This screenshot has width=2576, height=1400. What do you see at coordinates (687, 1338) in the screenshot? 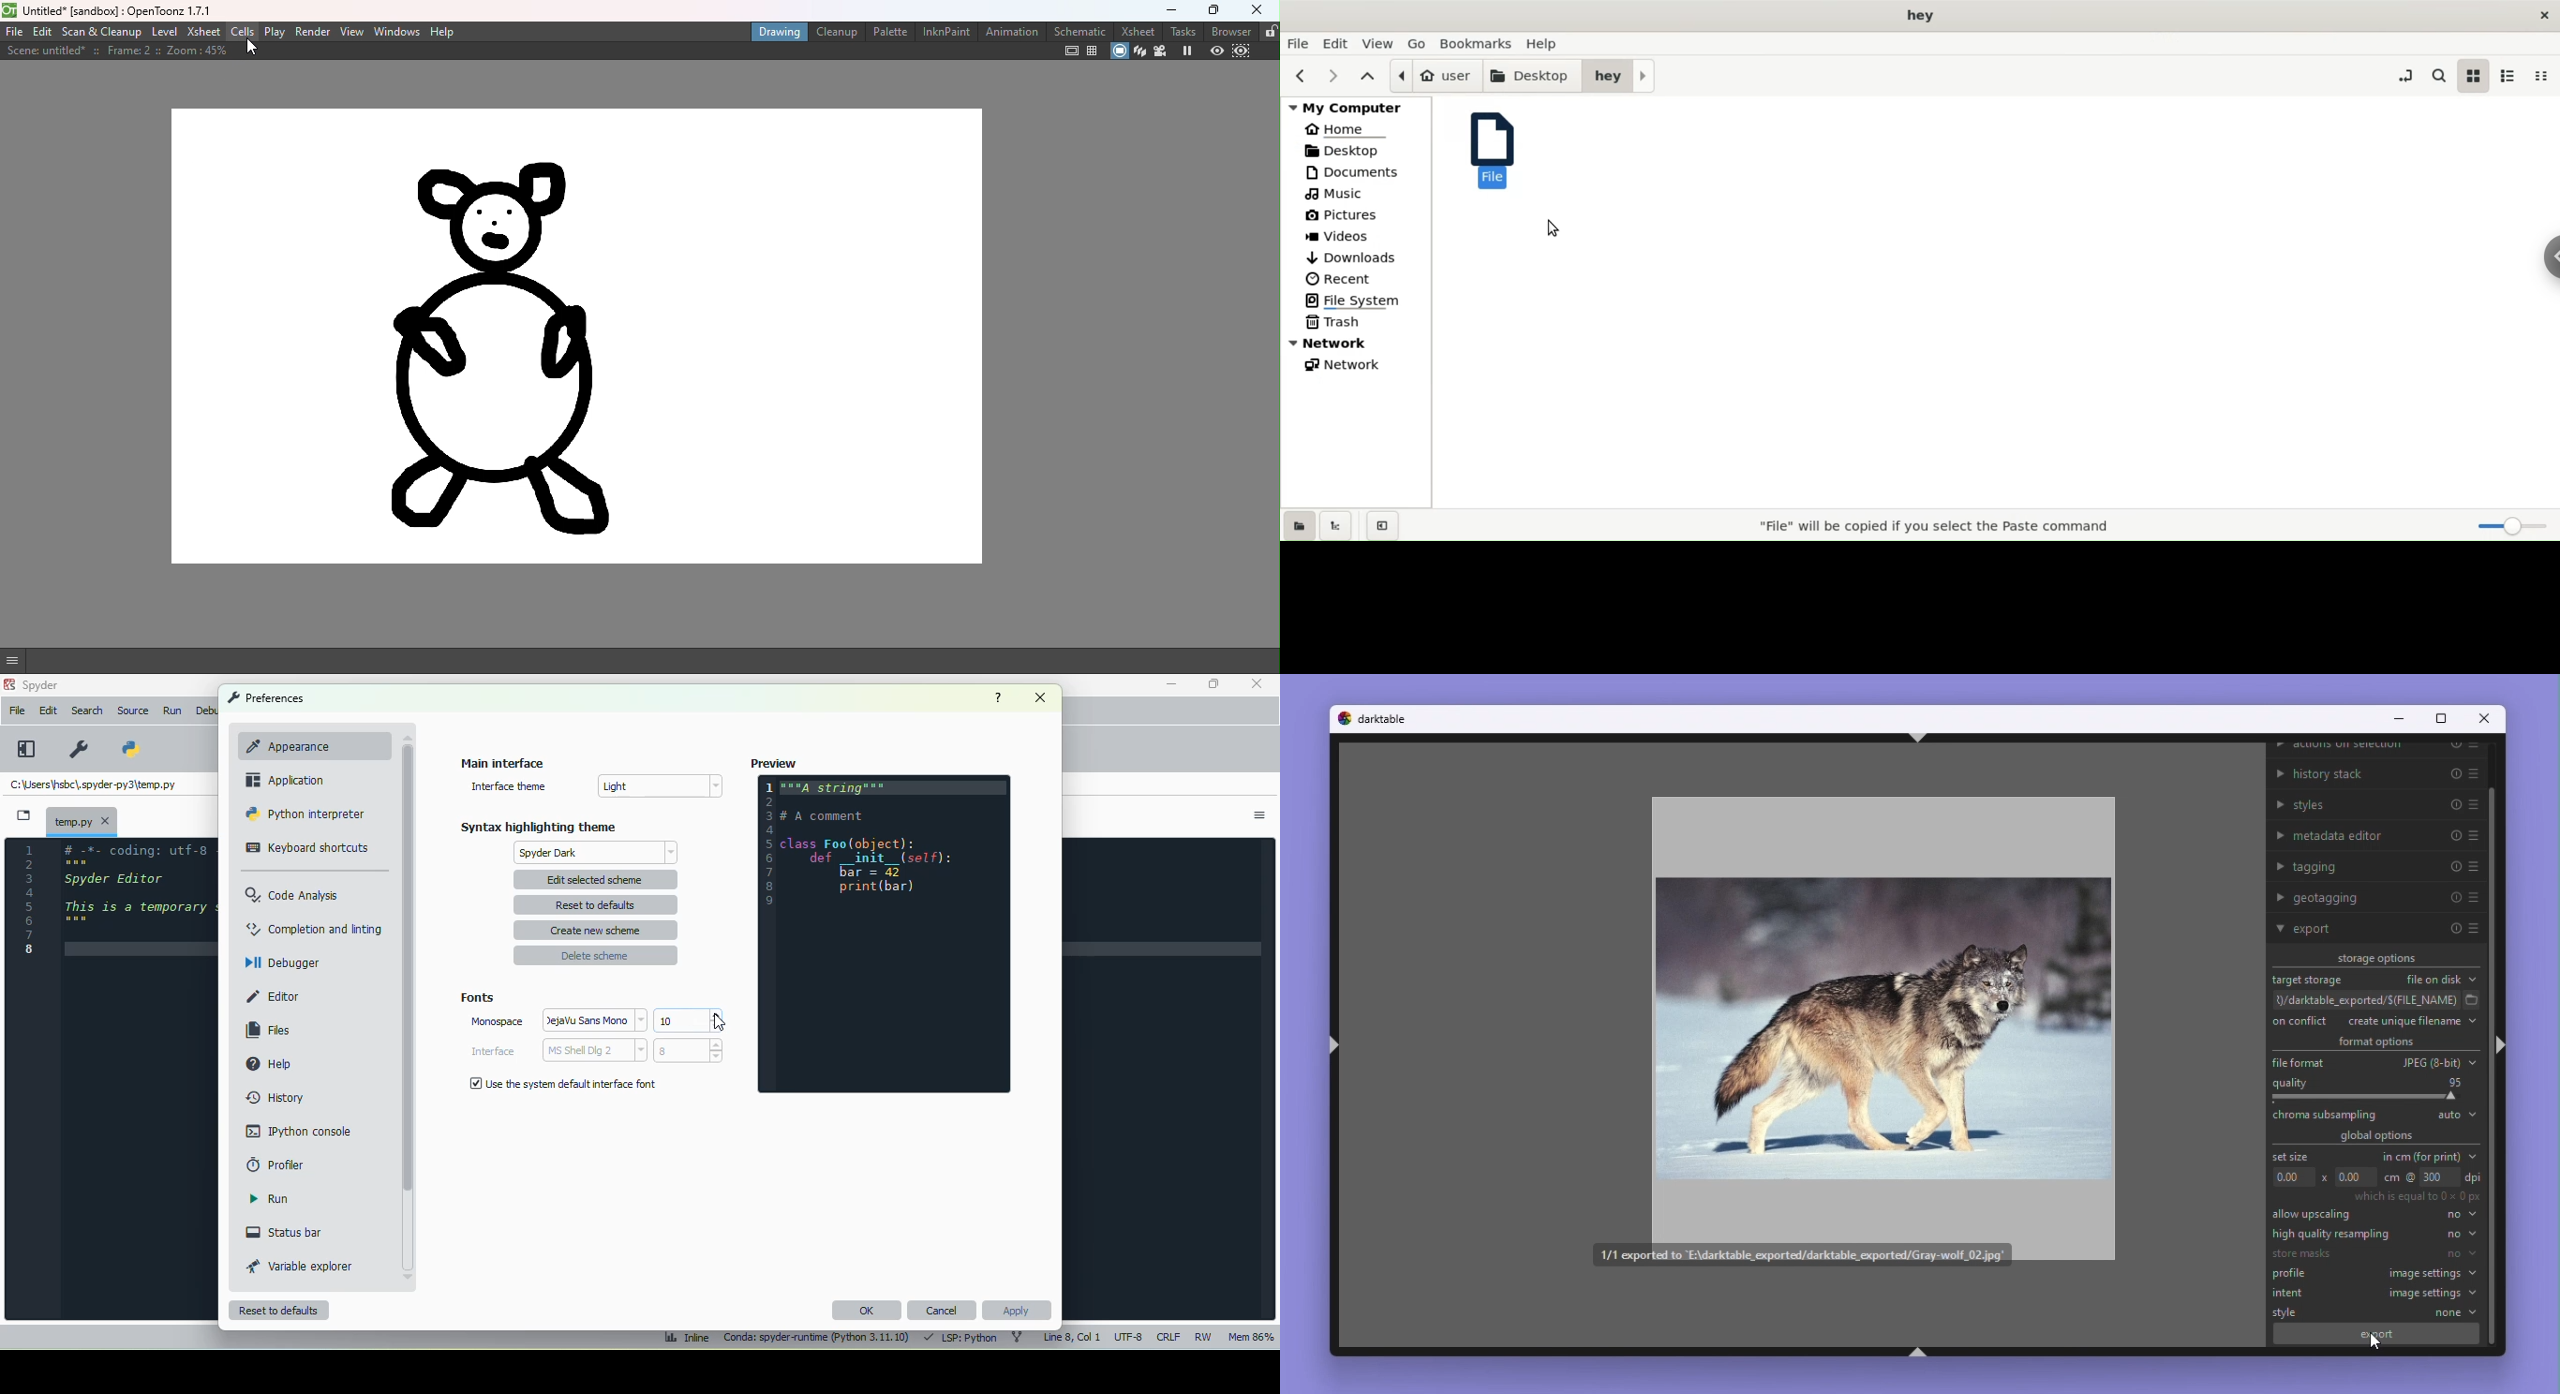
I see `inline` at bounding box center [687, 1338].